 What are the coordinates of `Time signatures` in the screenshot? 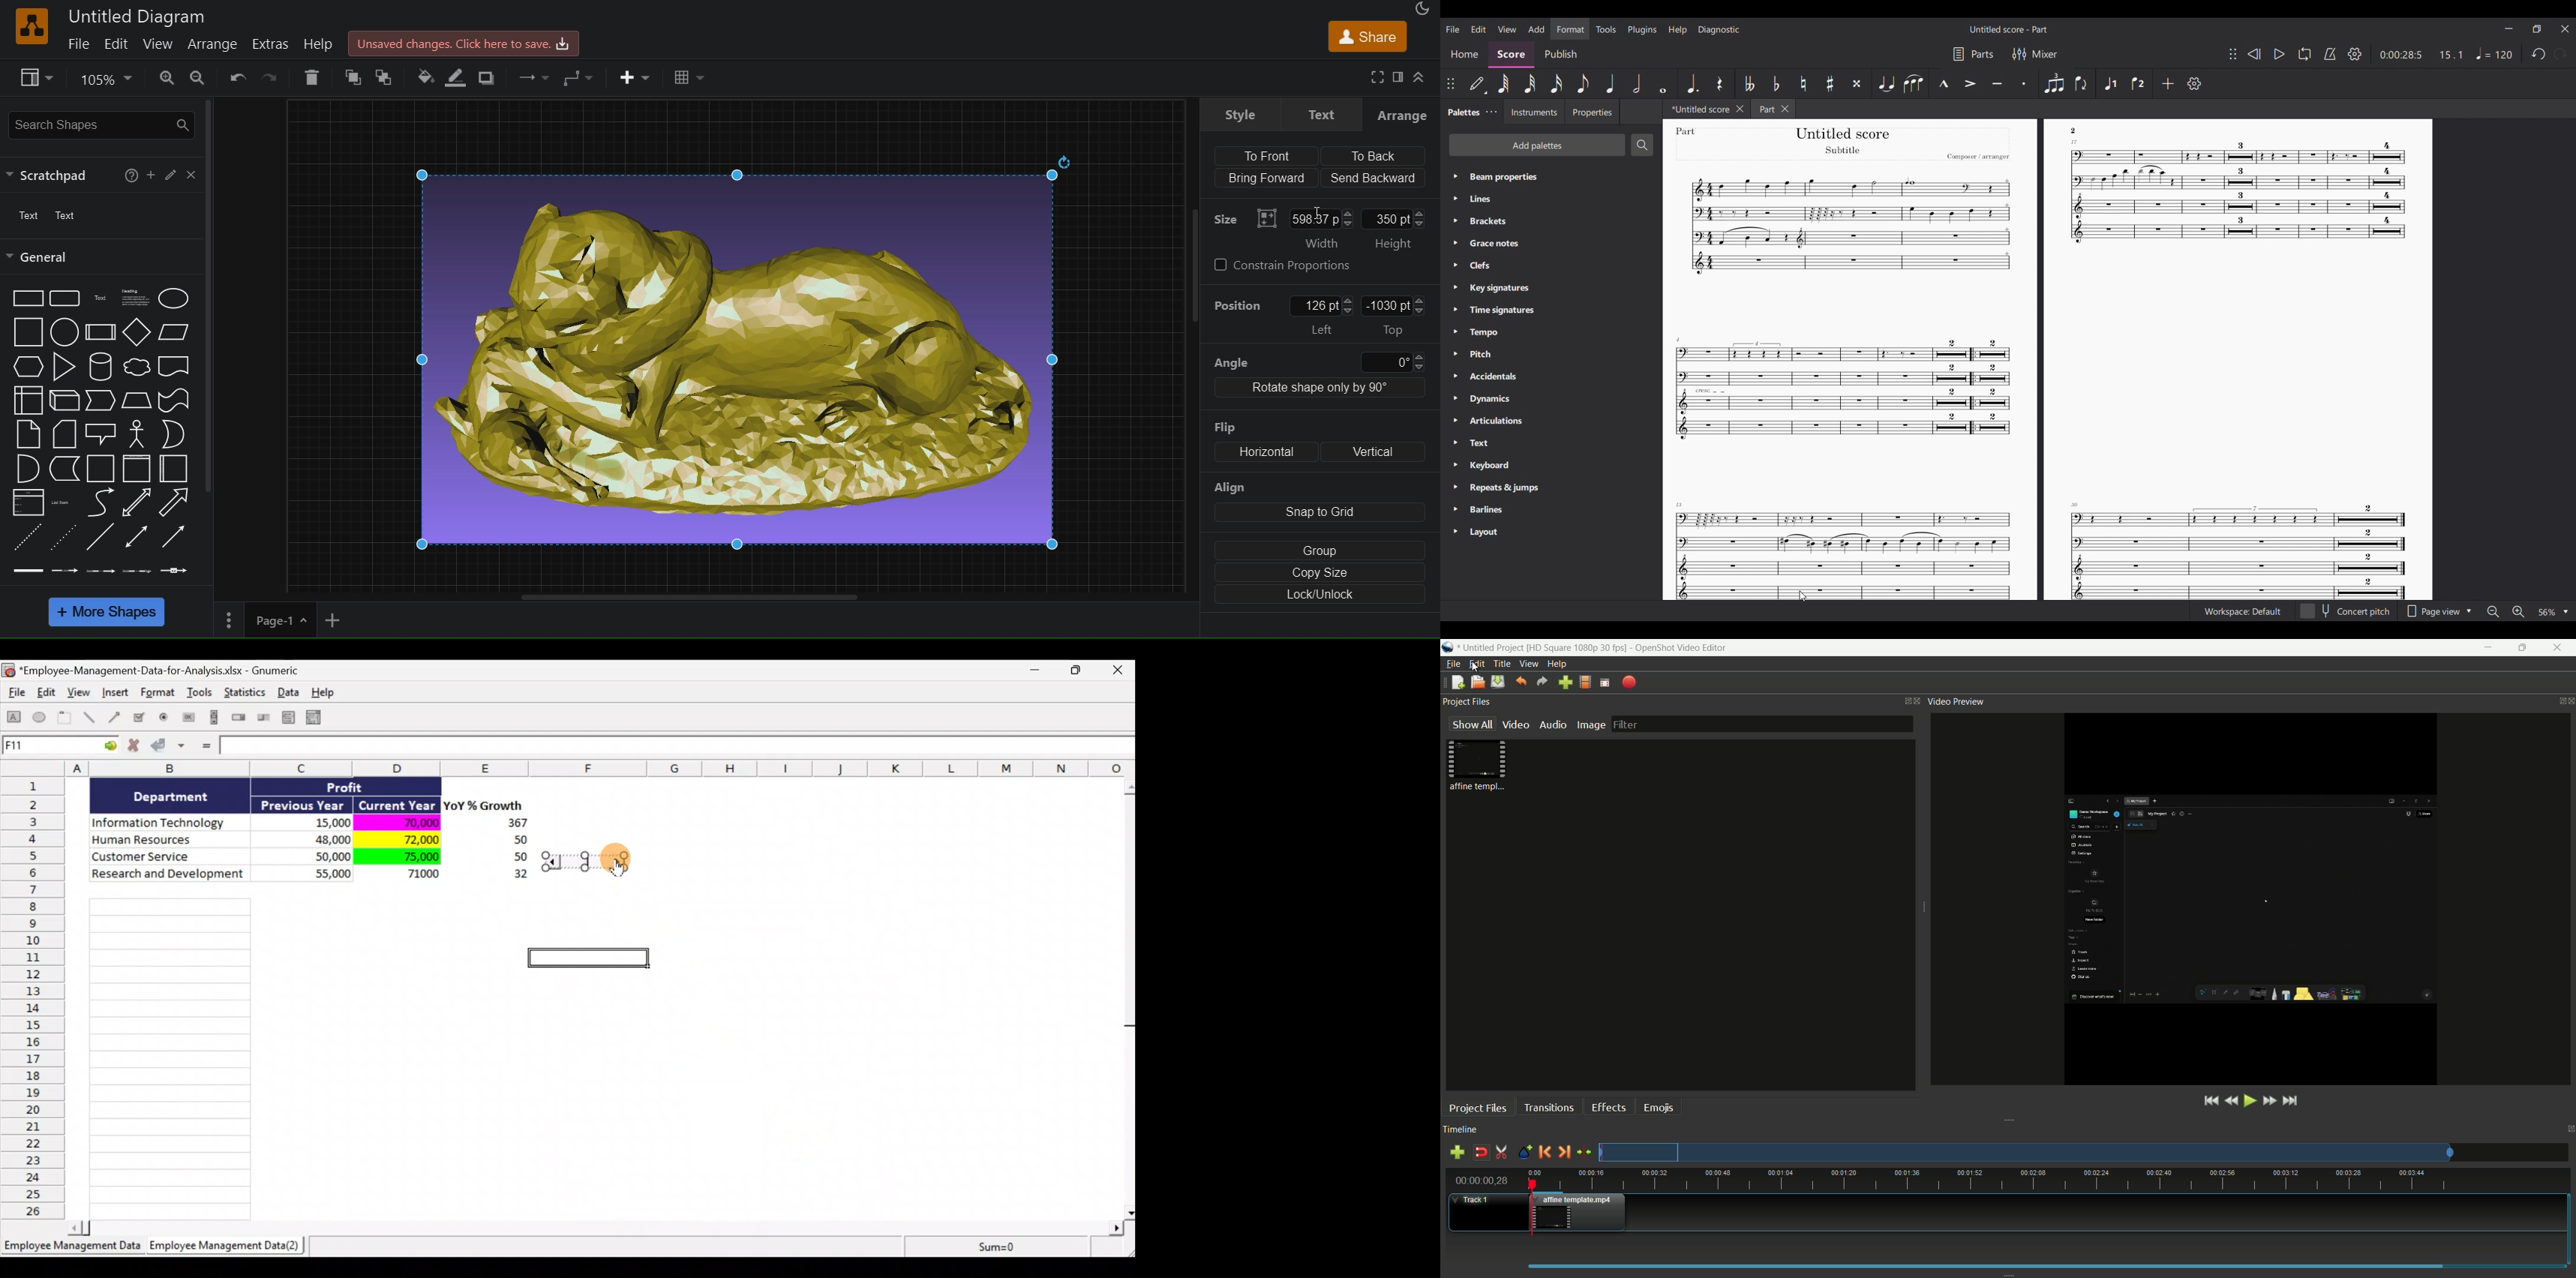 It's located at (1496, 311).